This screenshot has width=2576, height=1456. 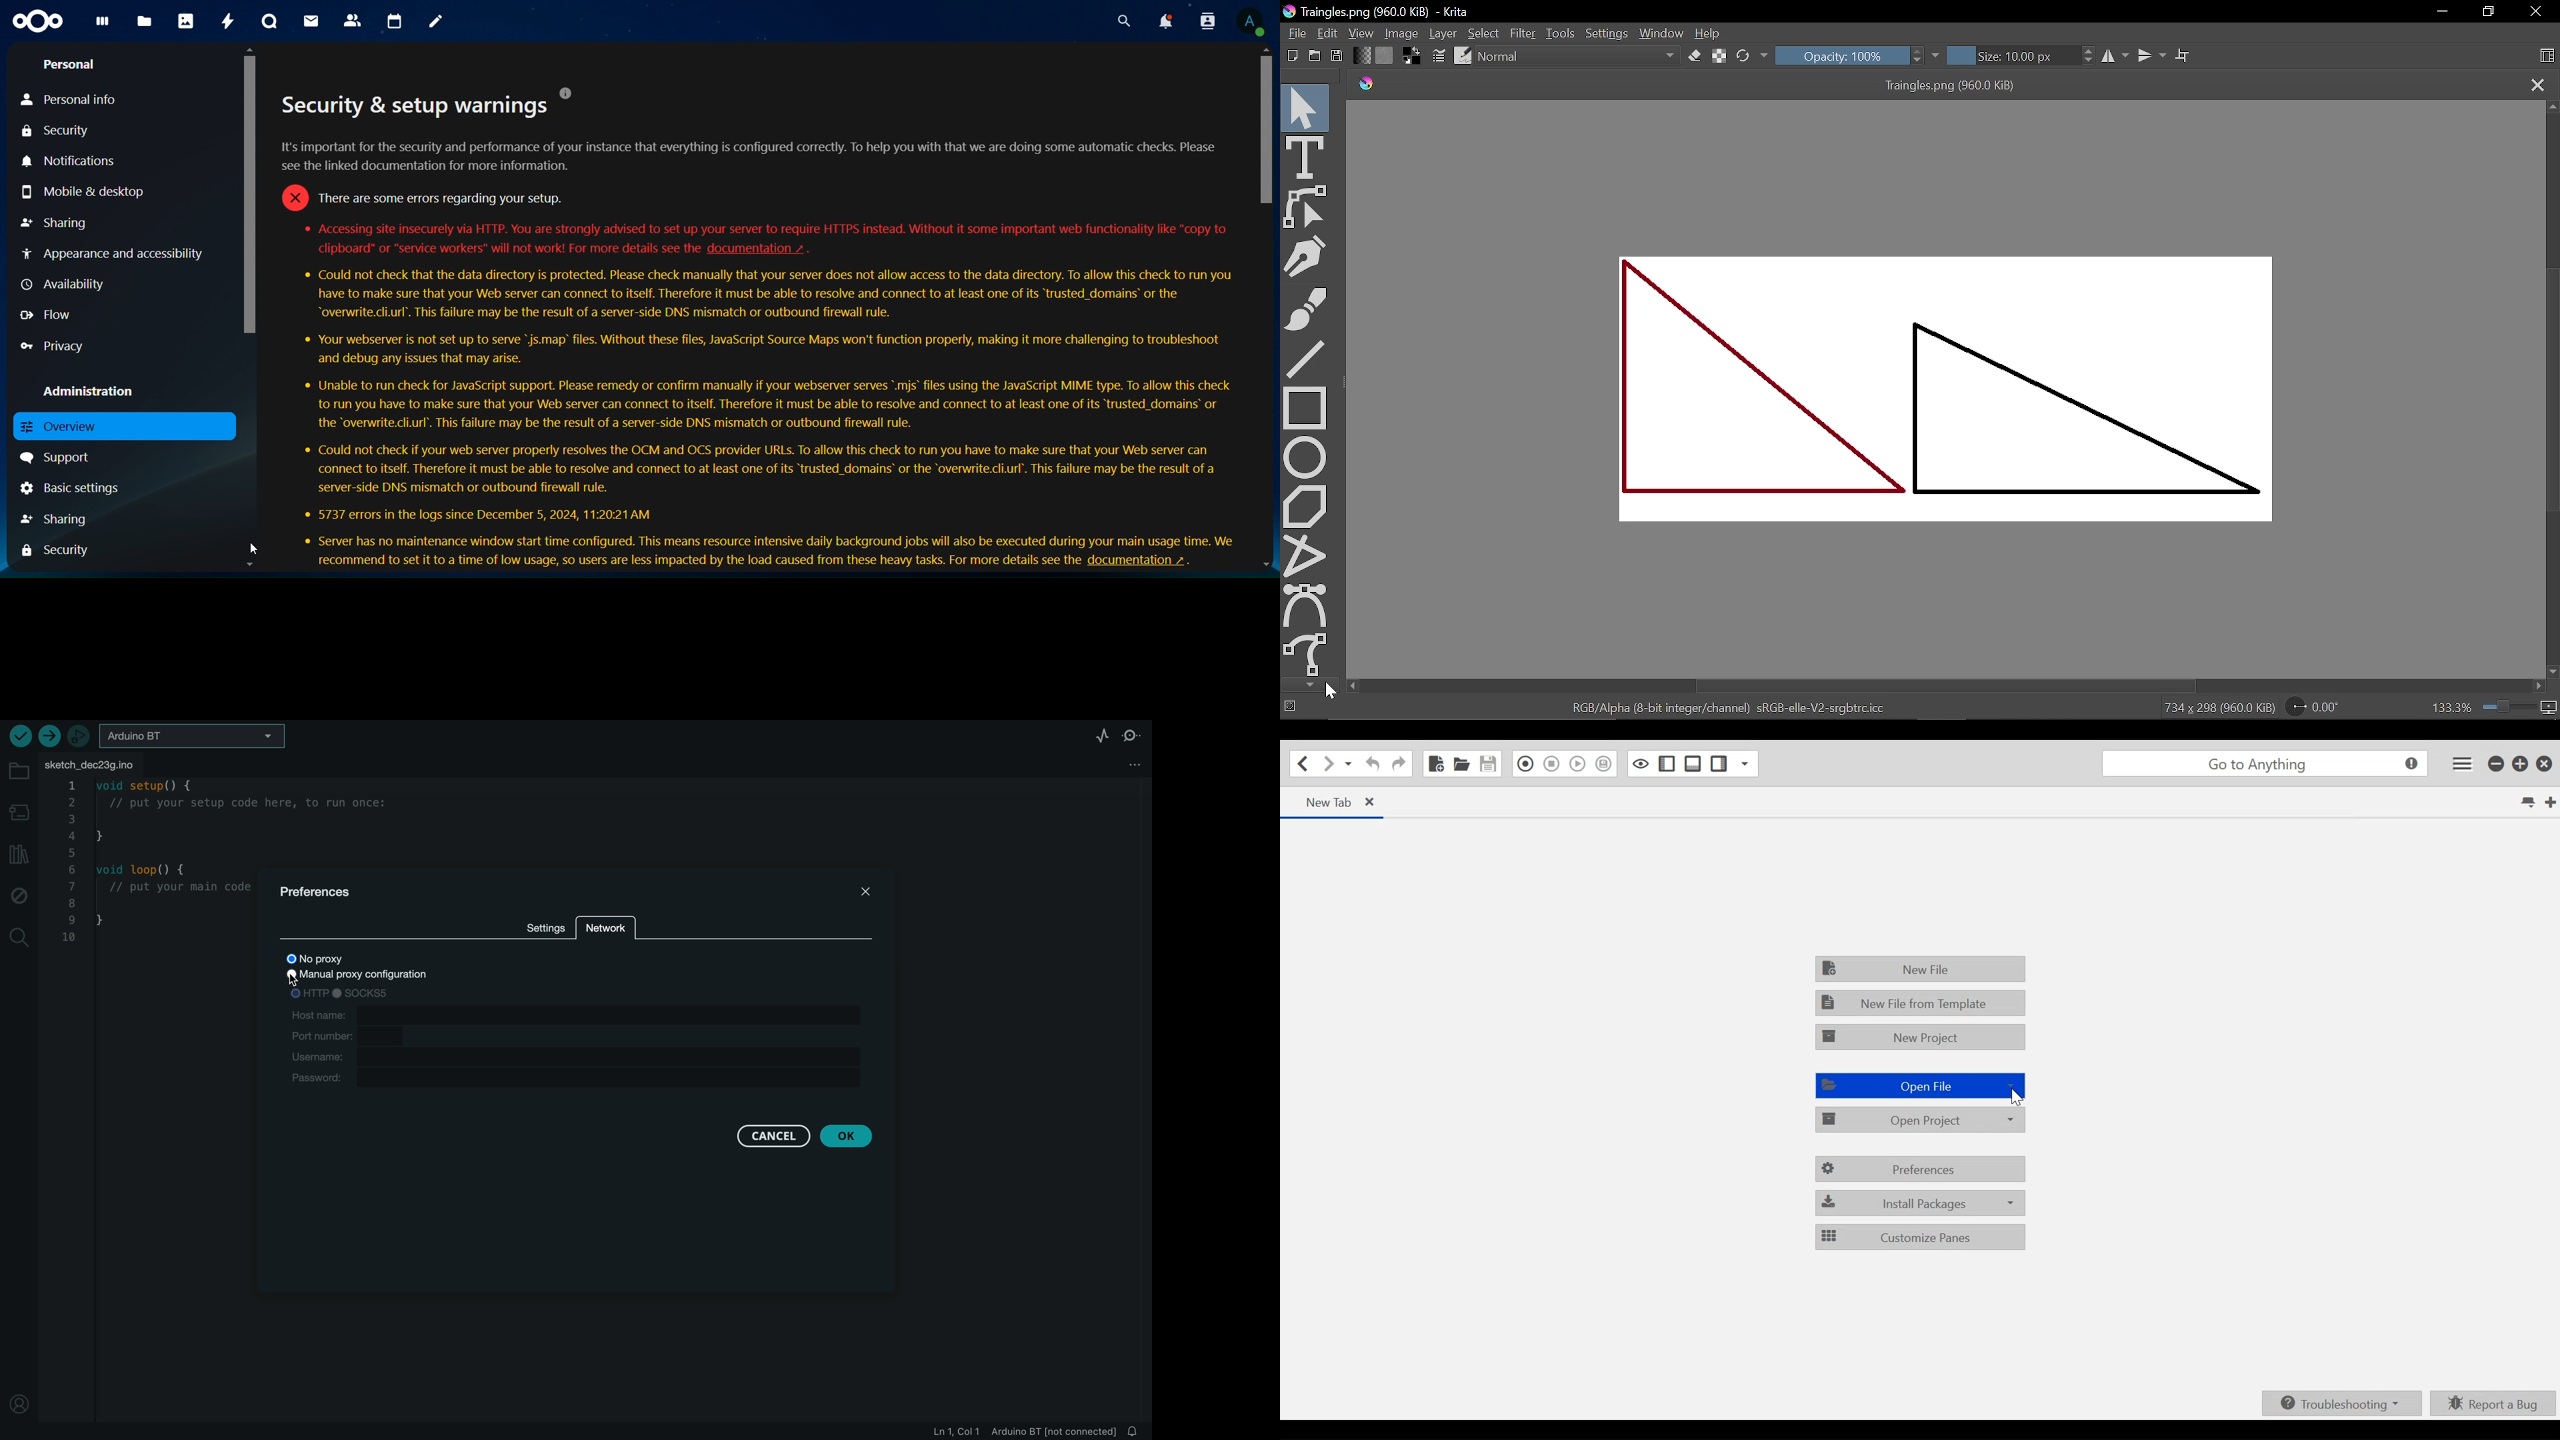 I want to click on RGB/Alpha (8-bit integer/channel) sRGB-elle-V2-srgbtrc.icc, so click(x=1724, y=709).